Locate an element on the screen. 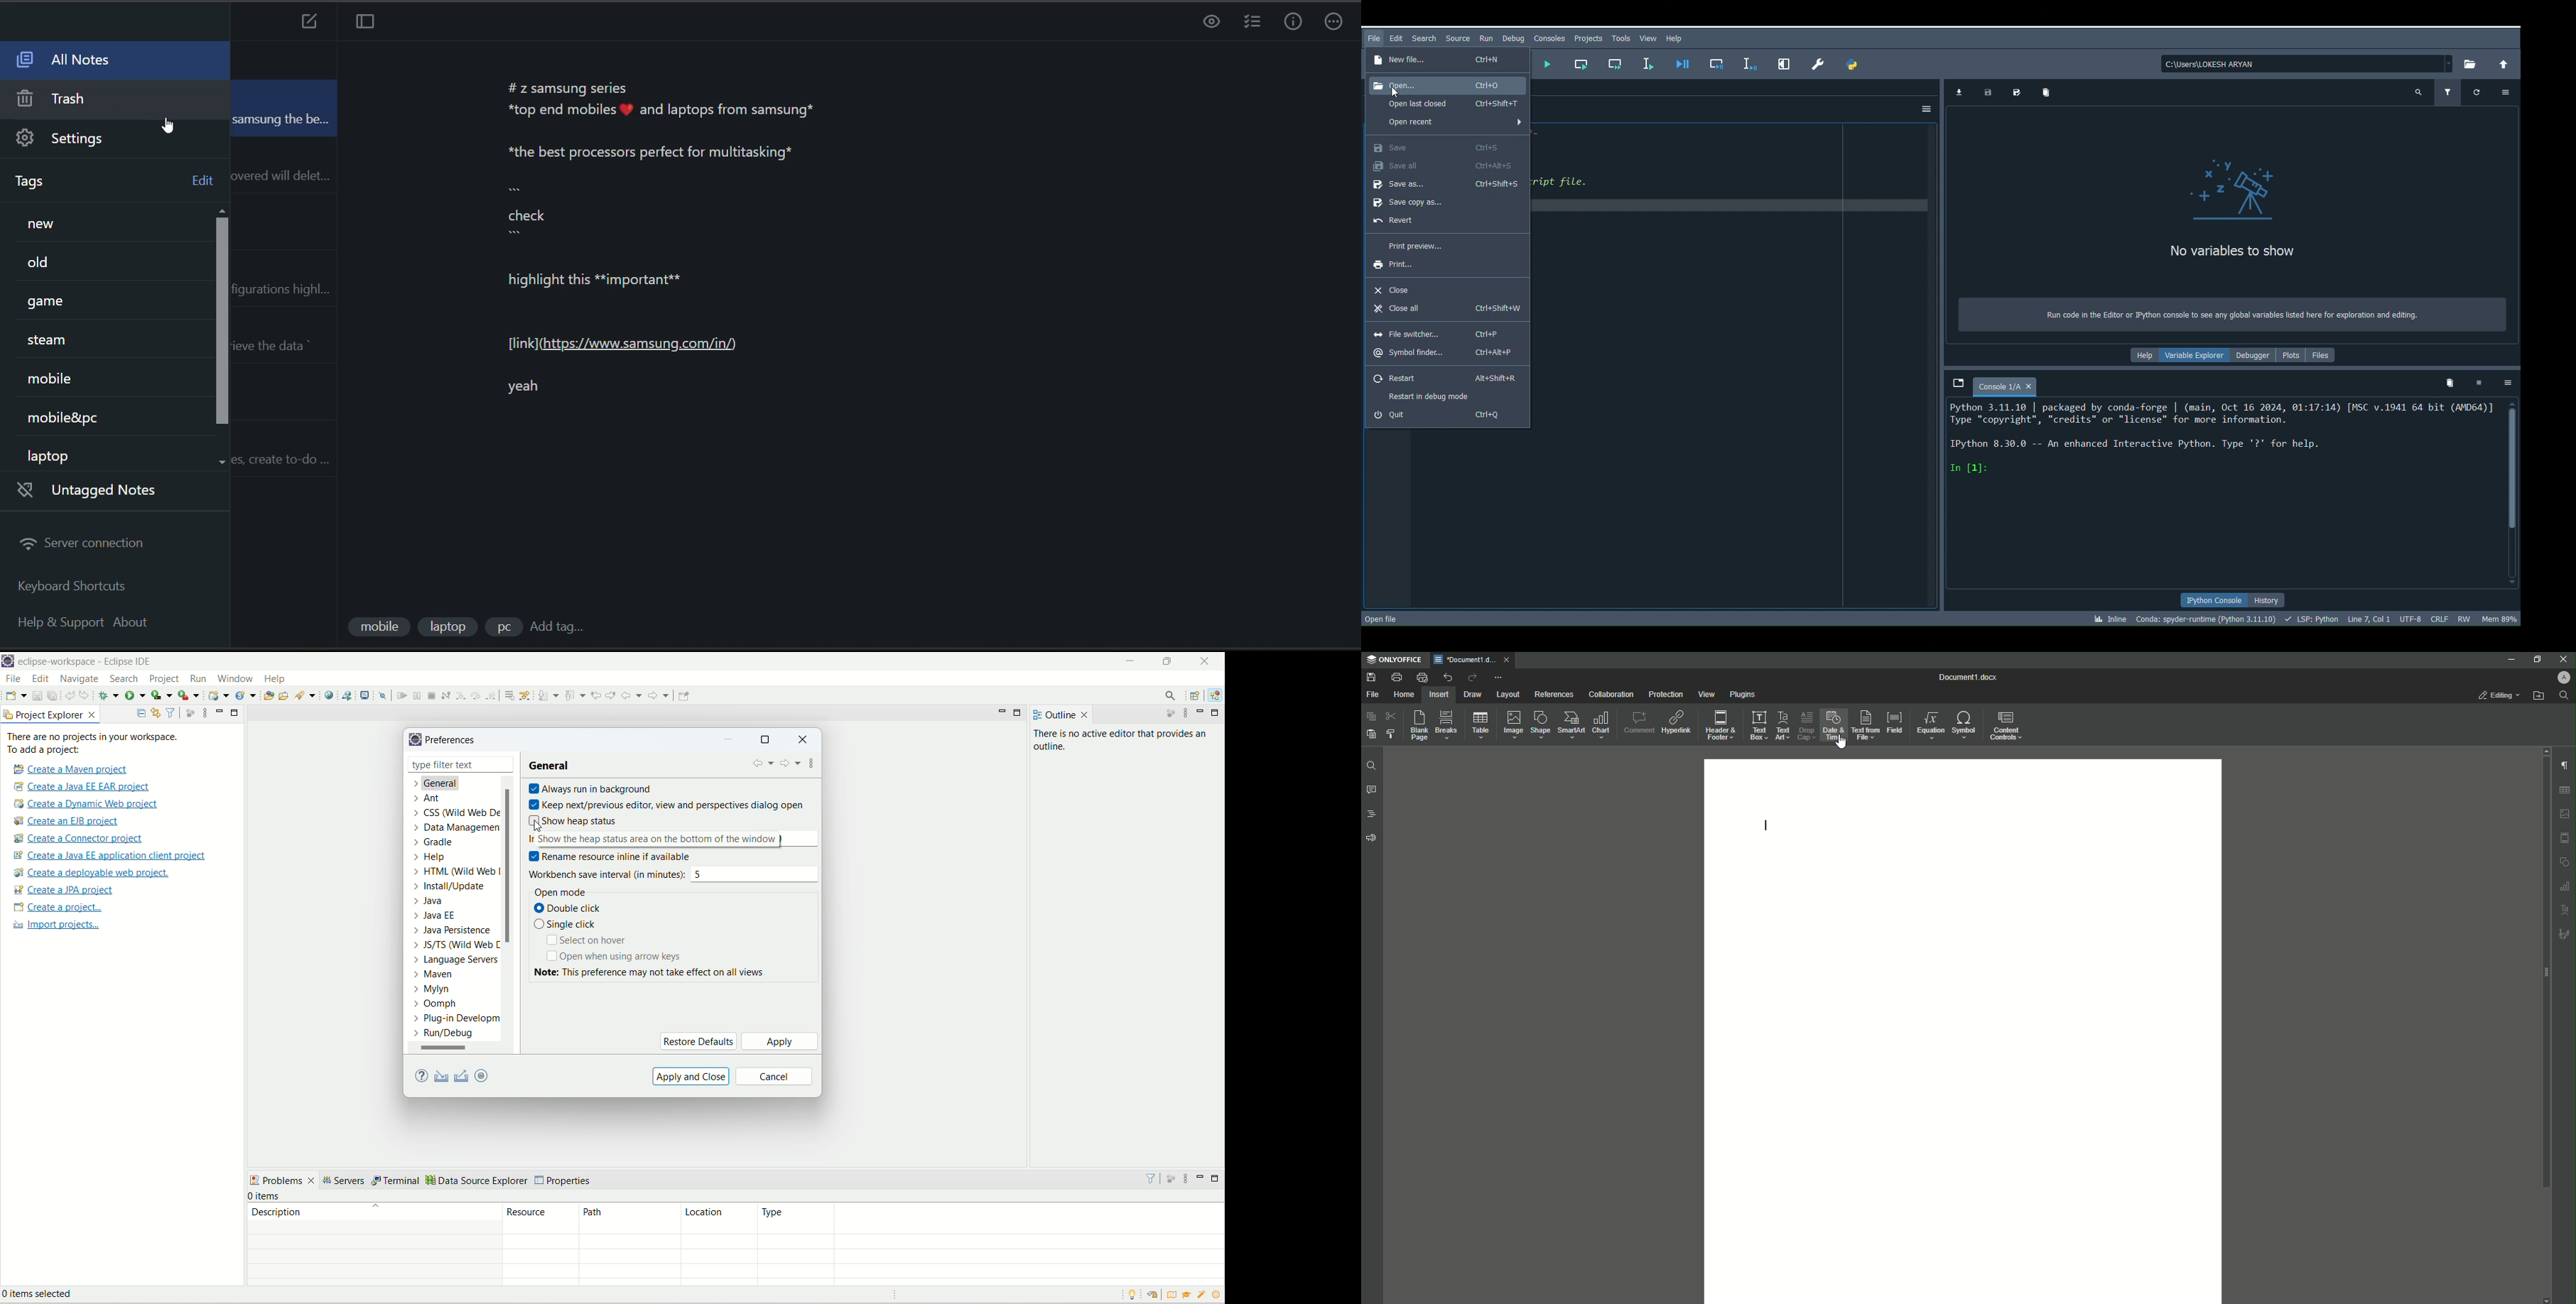 Image resolution: width=2576 pixels, height=1316 pixels. Debug file (Ctrl + F5) is located at coordinates (1683, 59).